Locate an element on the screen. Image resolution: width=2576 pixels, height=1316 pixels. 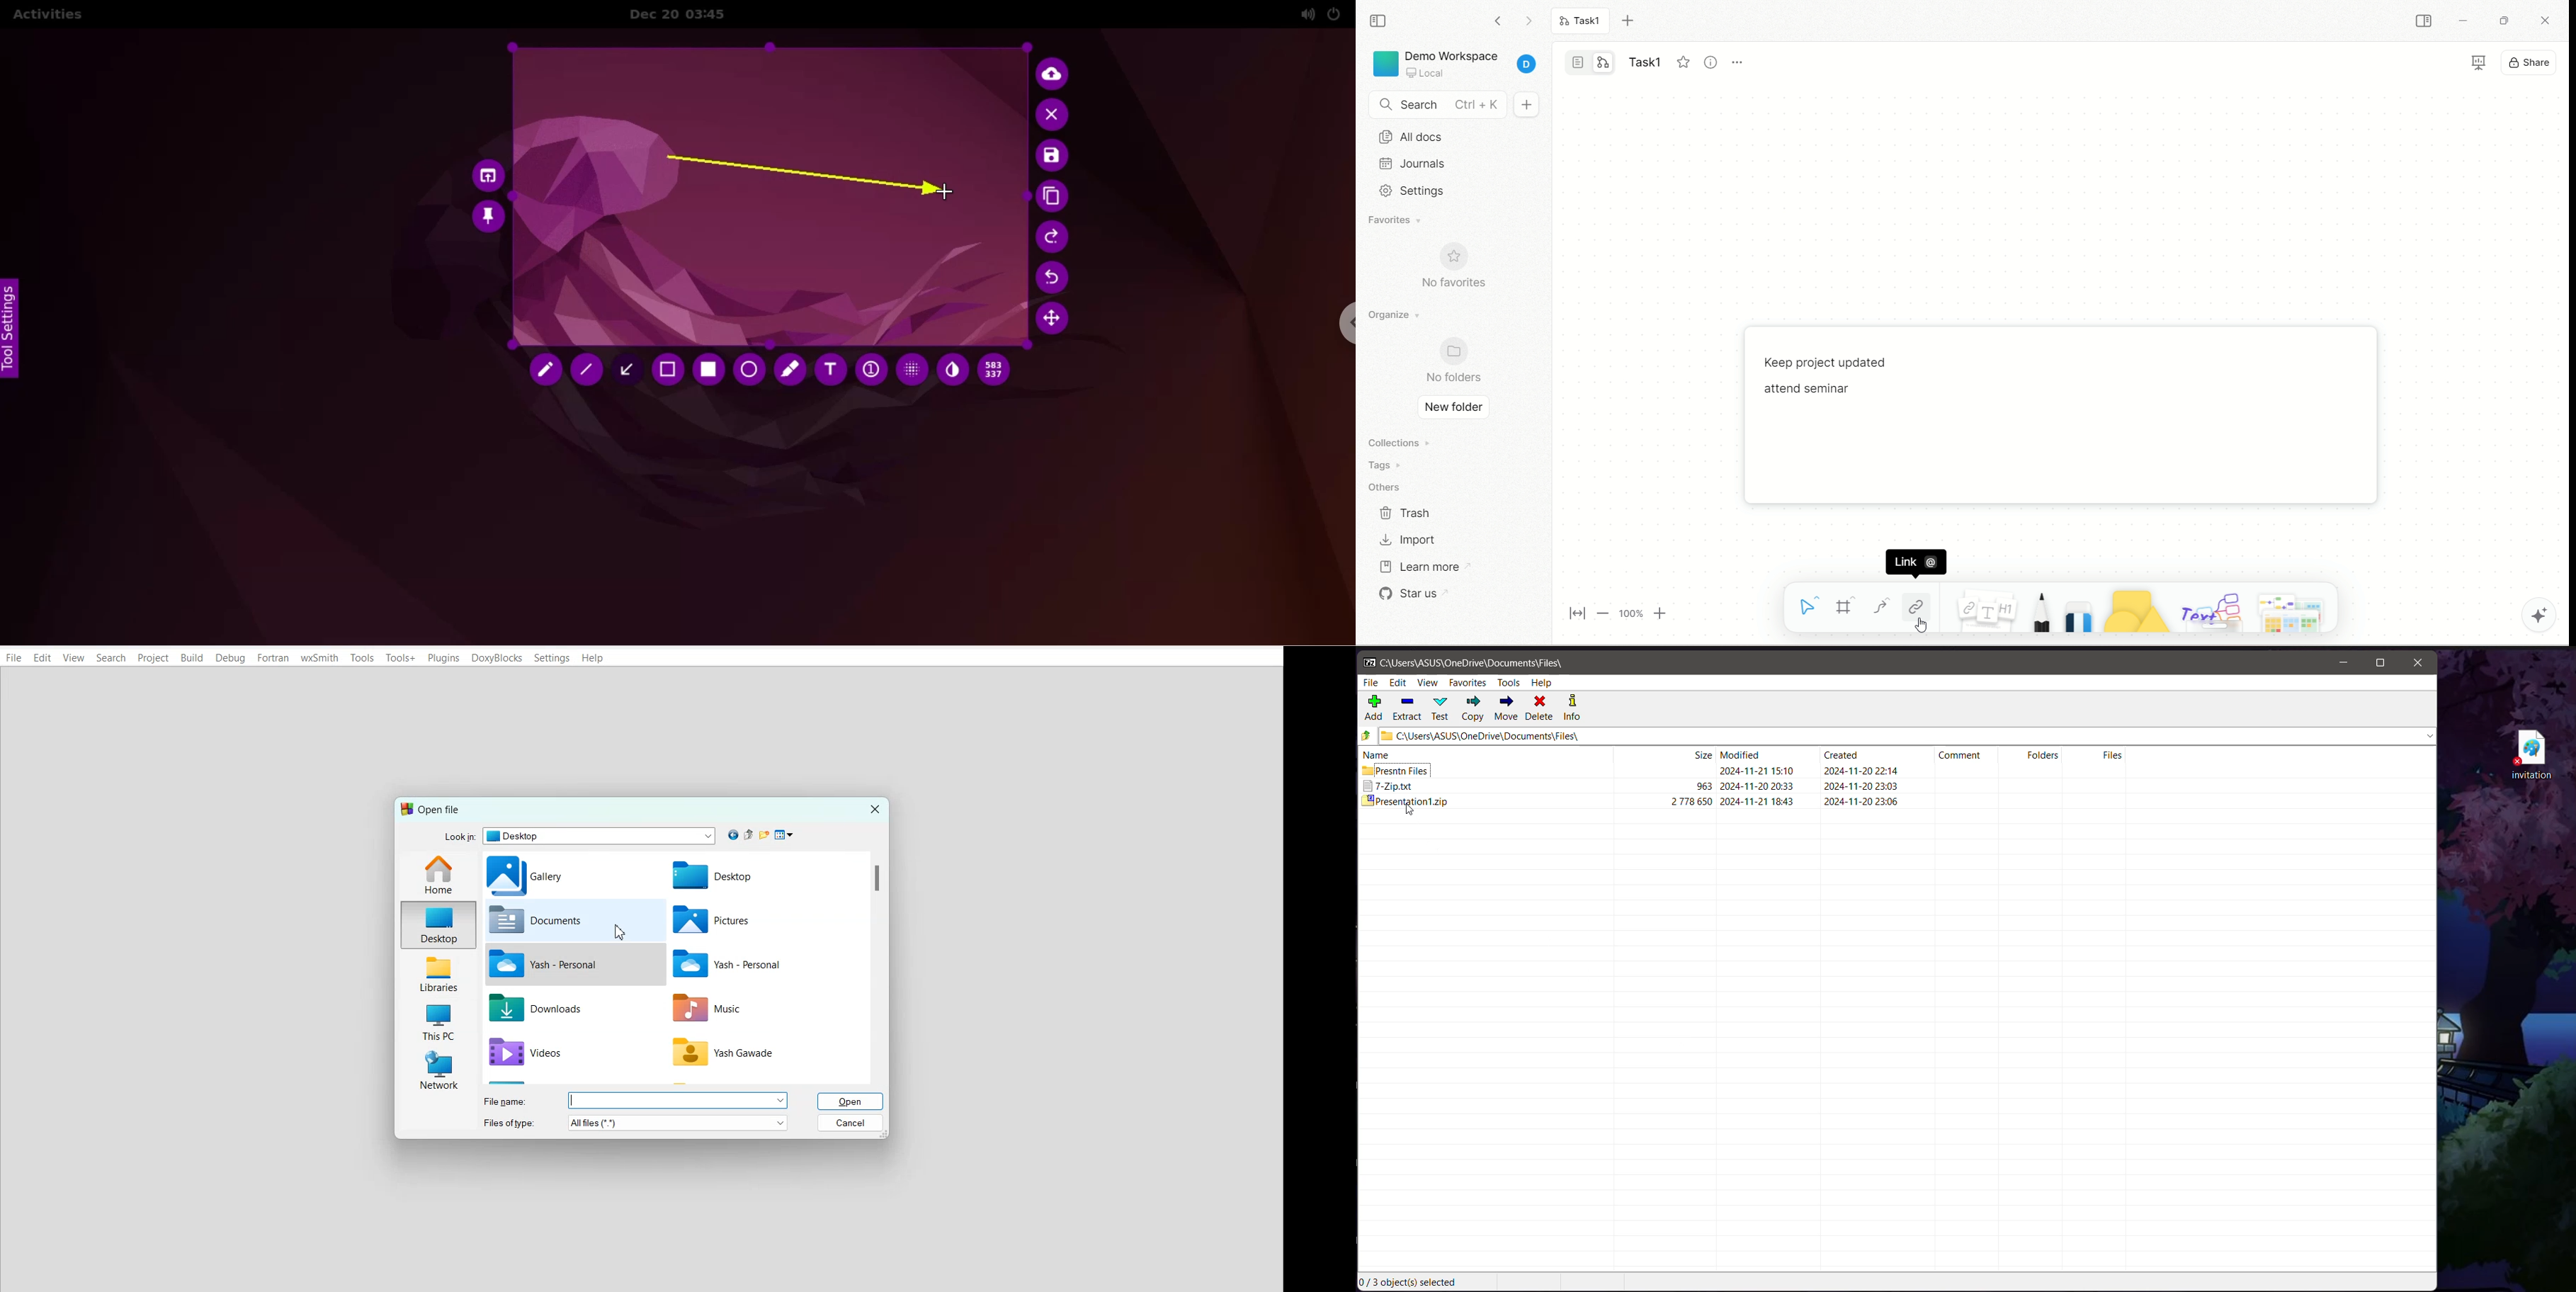
Help is located at coordinates (592, 659).